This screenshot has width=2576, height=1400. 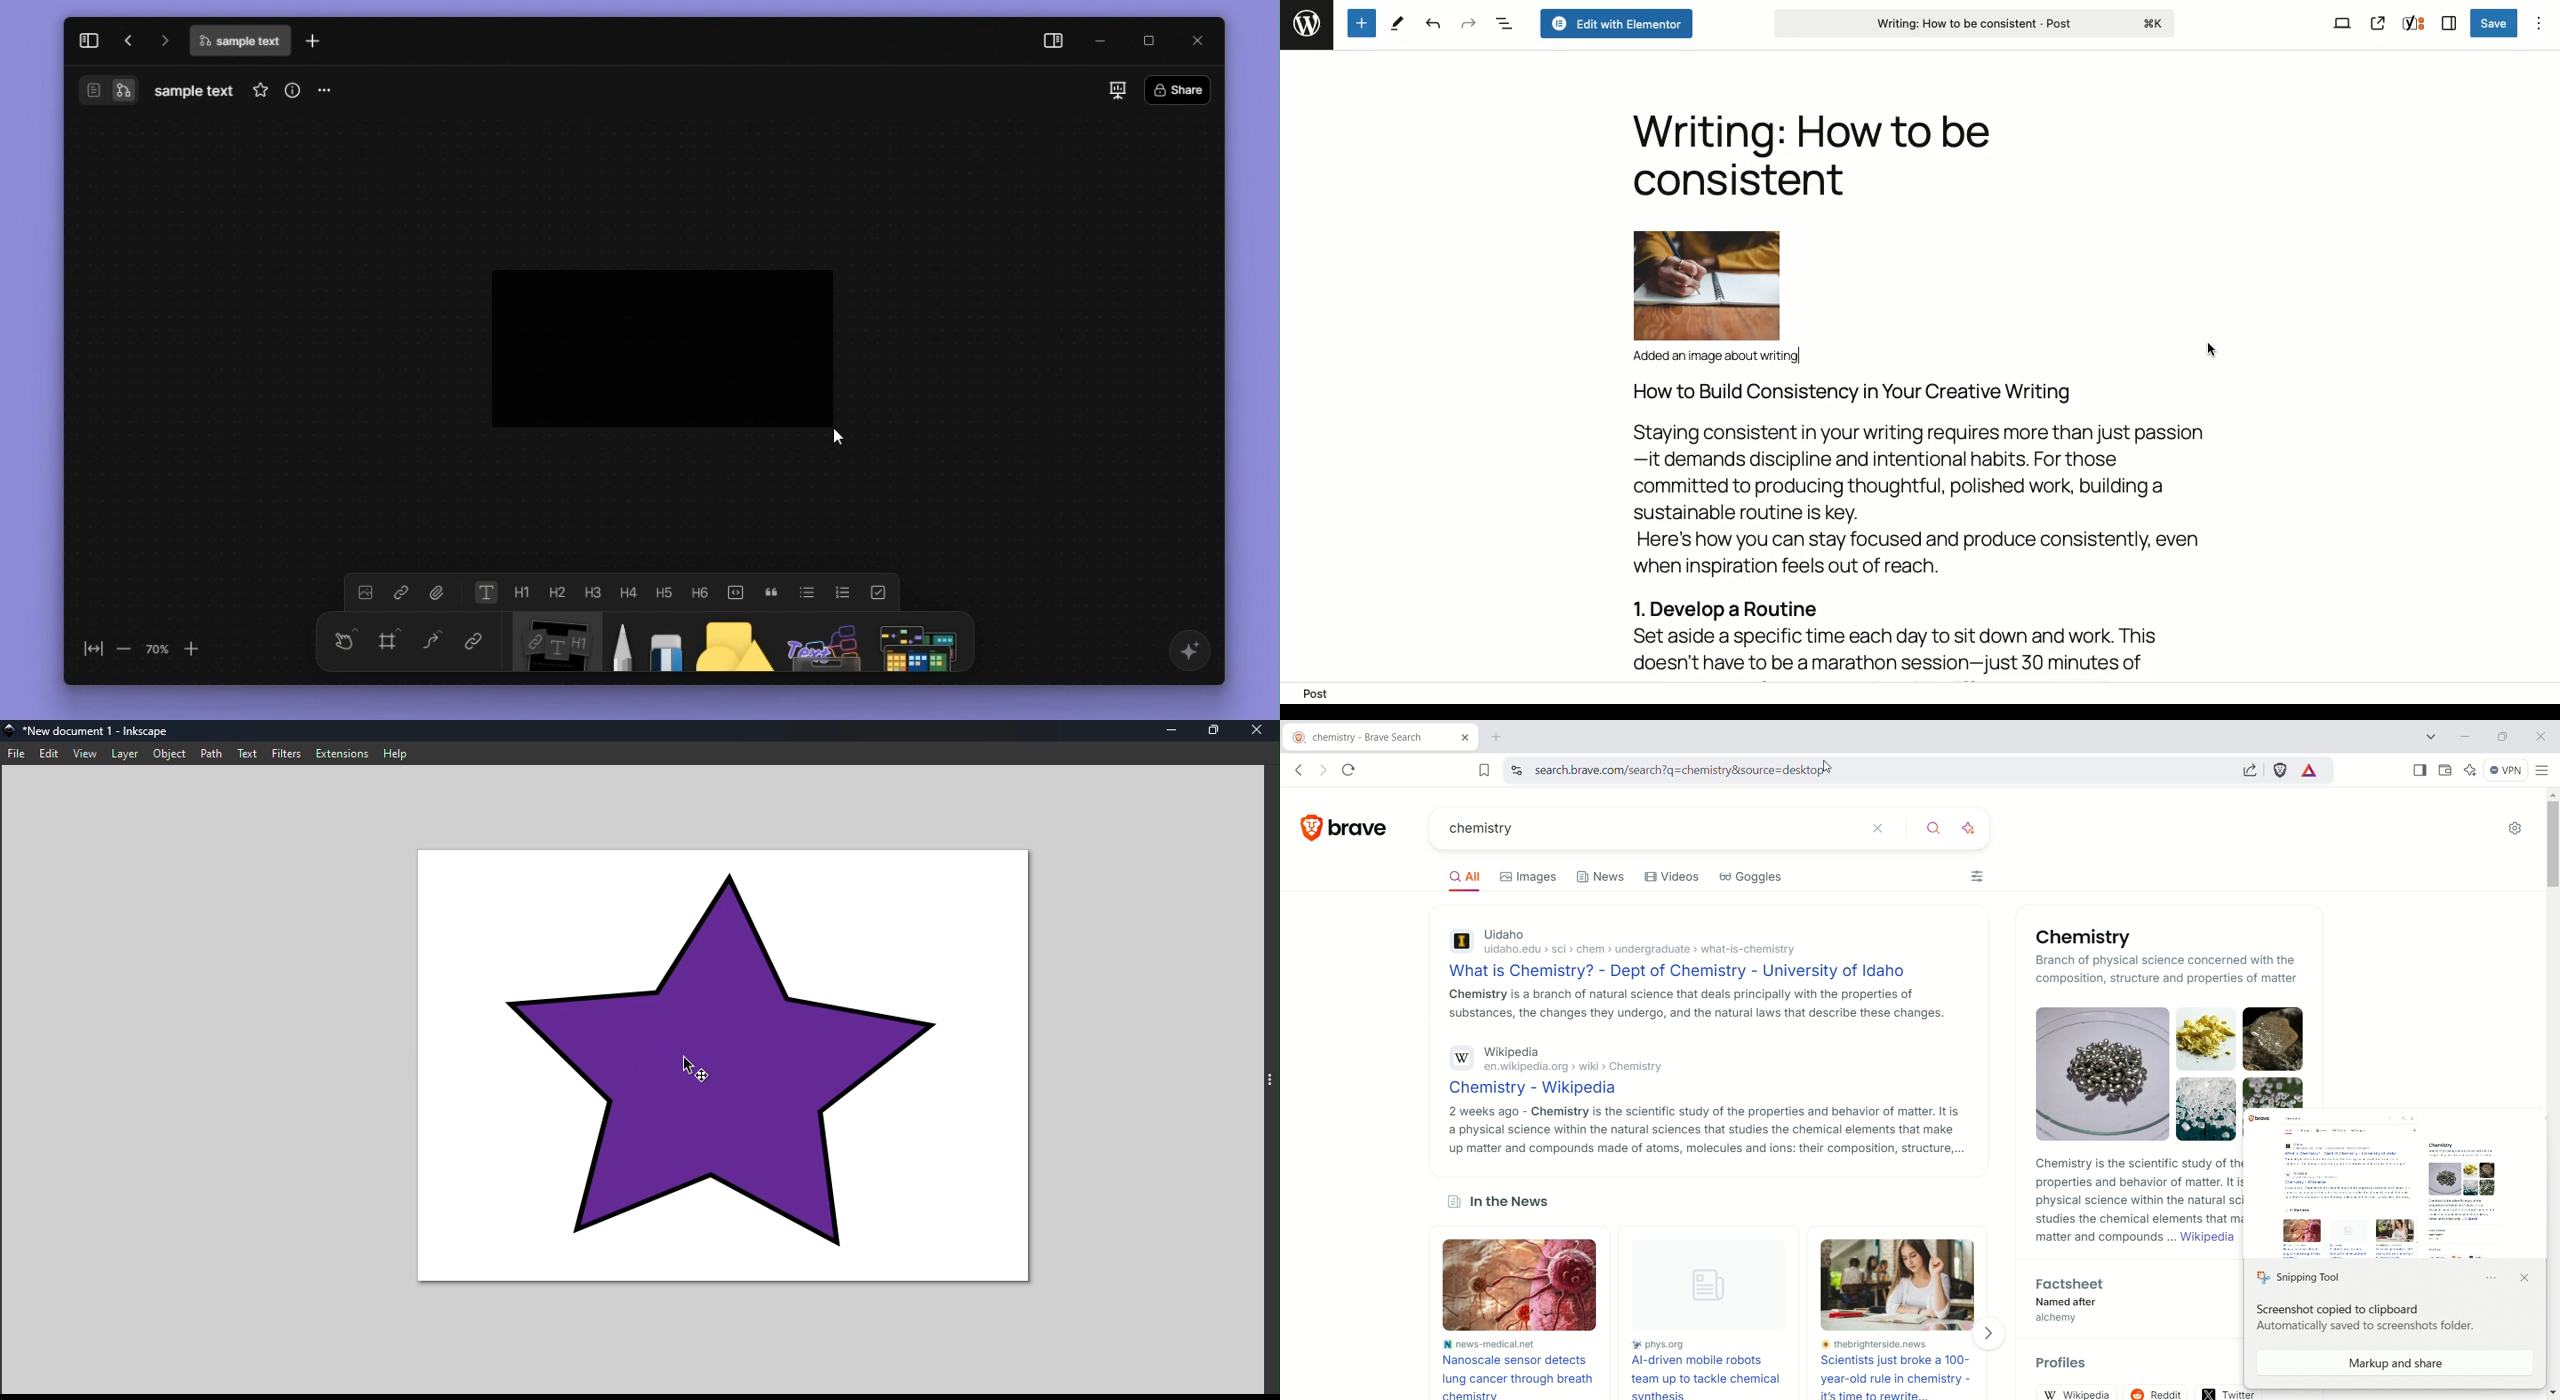 What do you see at coordinates (1215, 731) in the screenshot?
I see `Maximize` at bounding box center [1215, 731].